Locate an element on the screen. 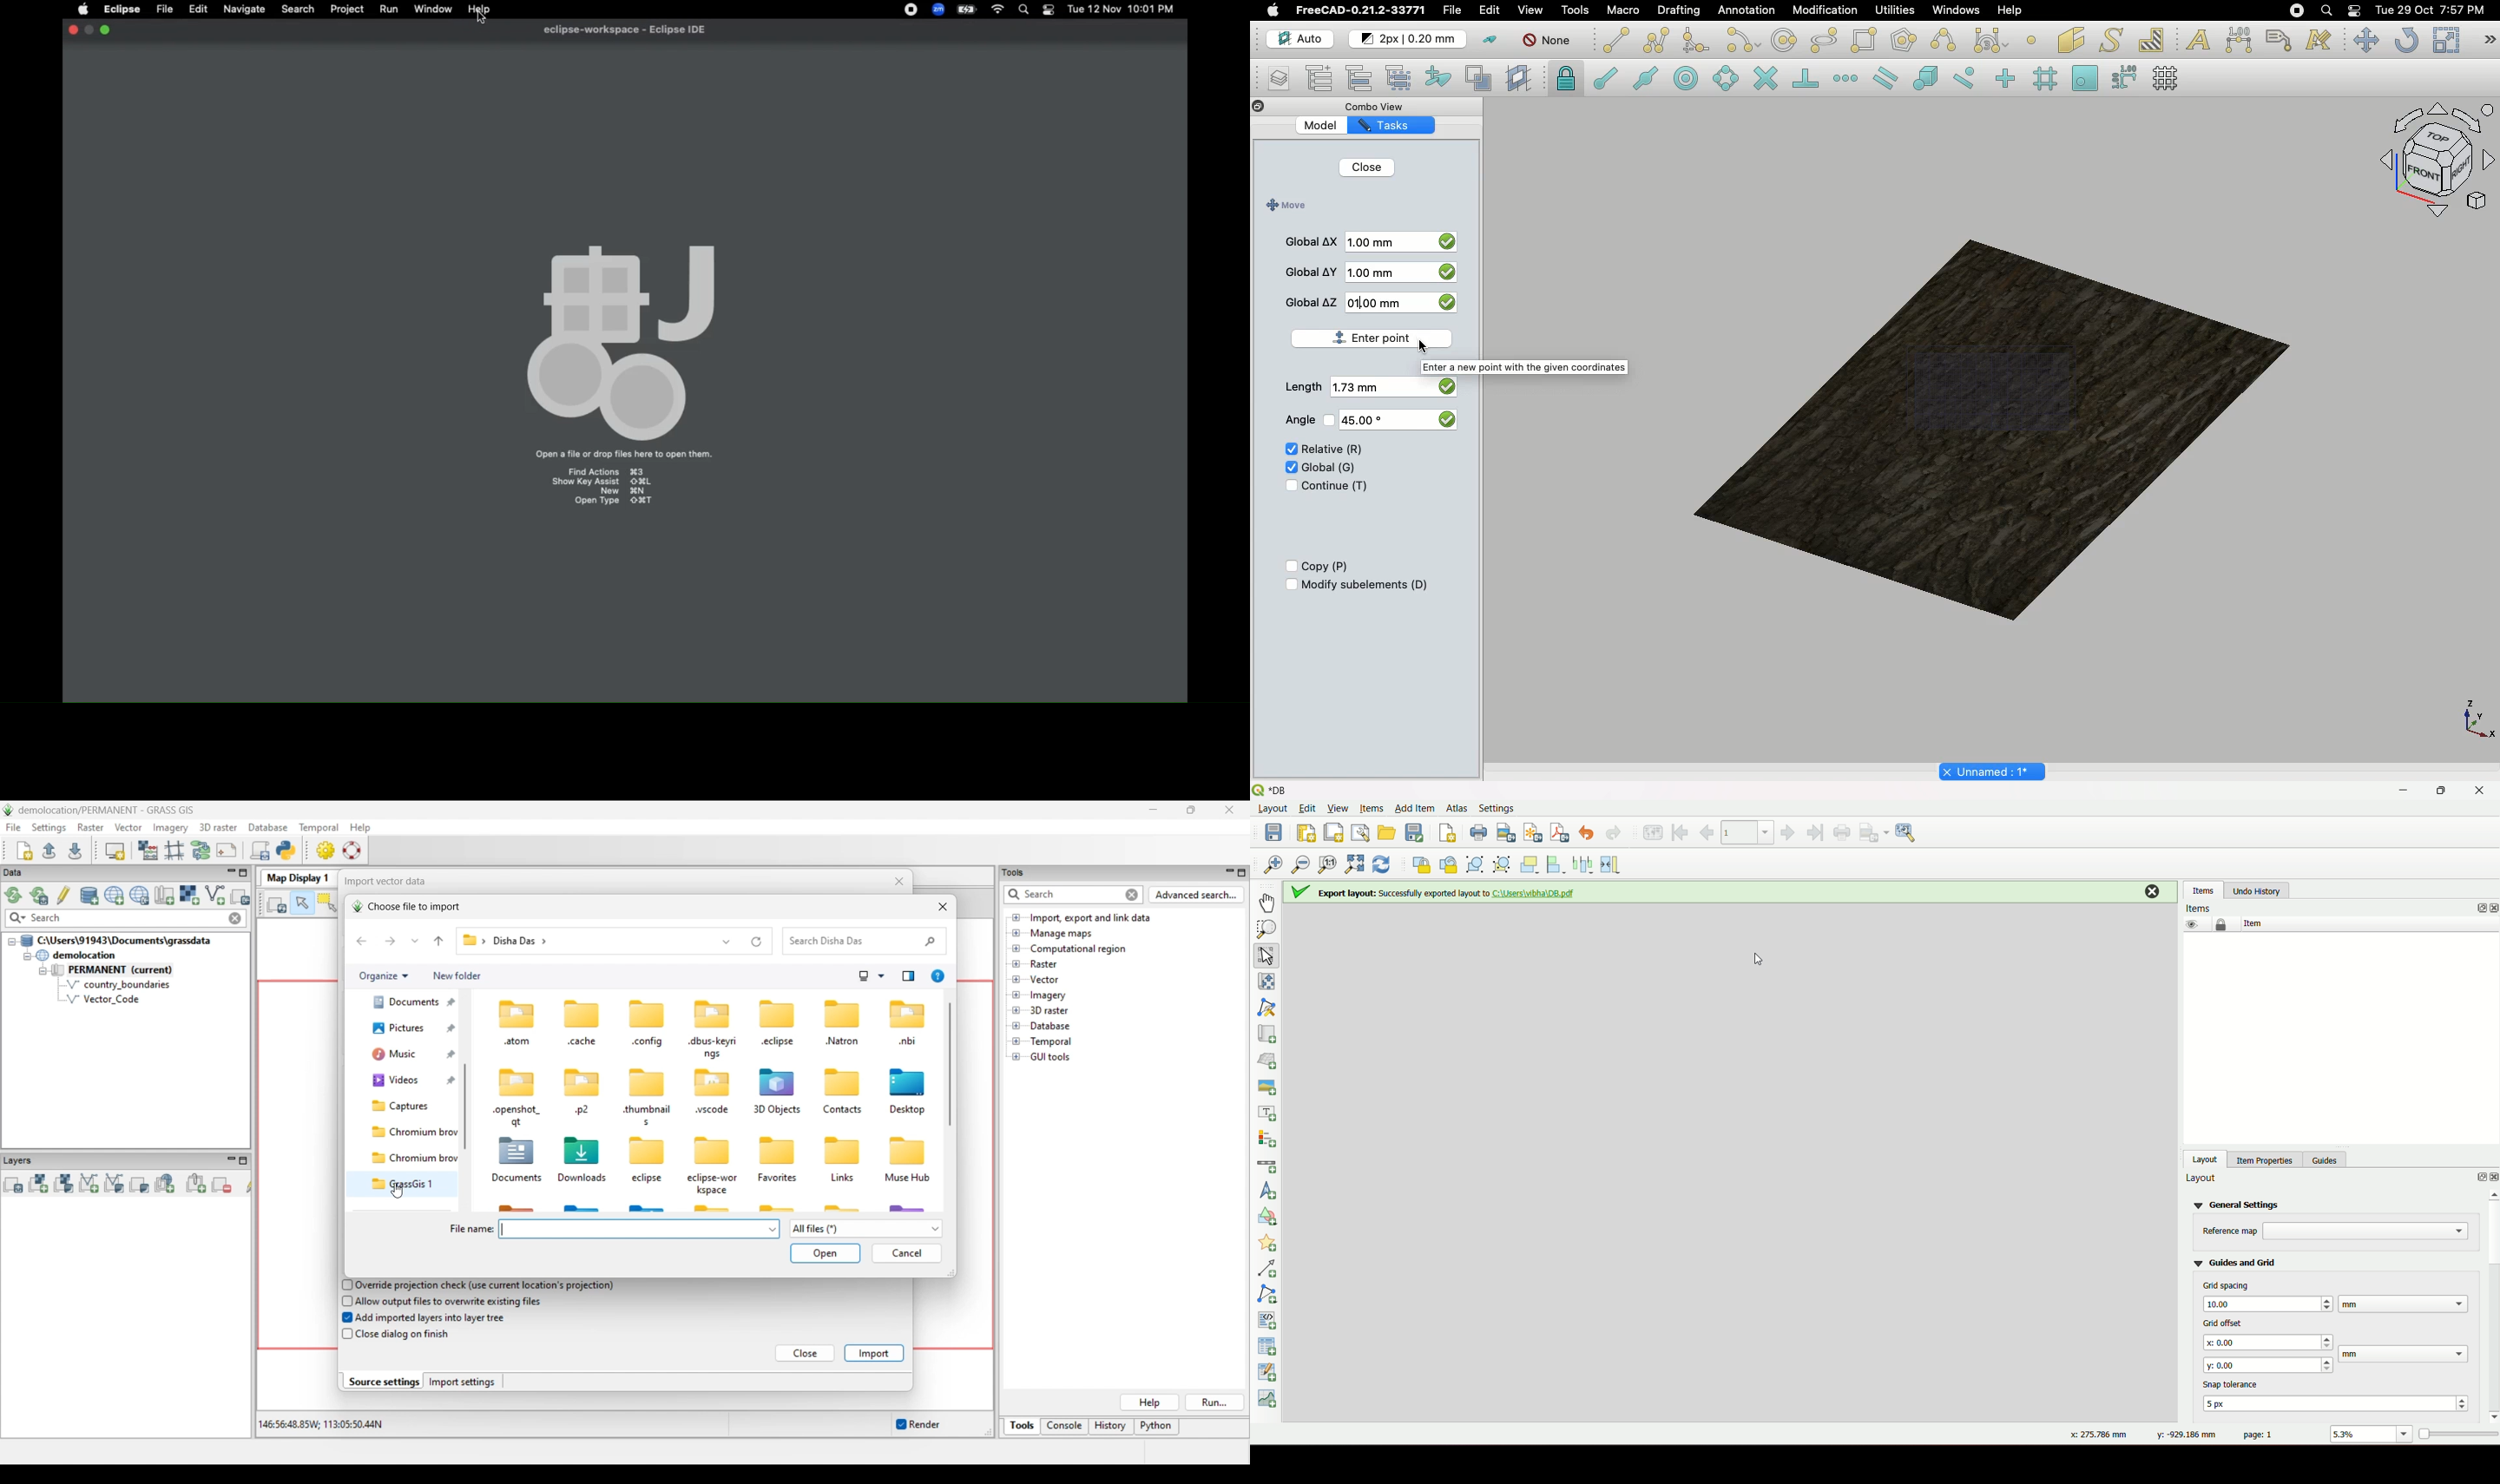  Apple log is located at coordinates (1273, 10).